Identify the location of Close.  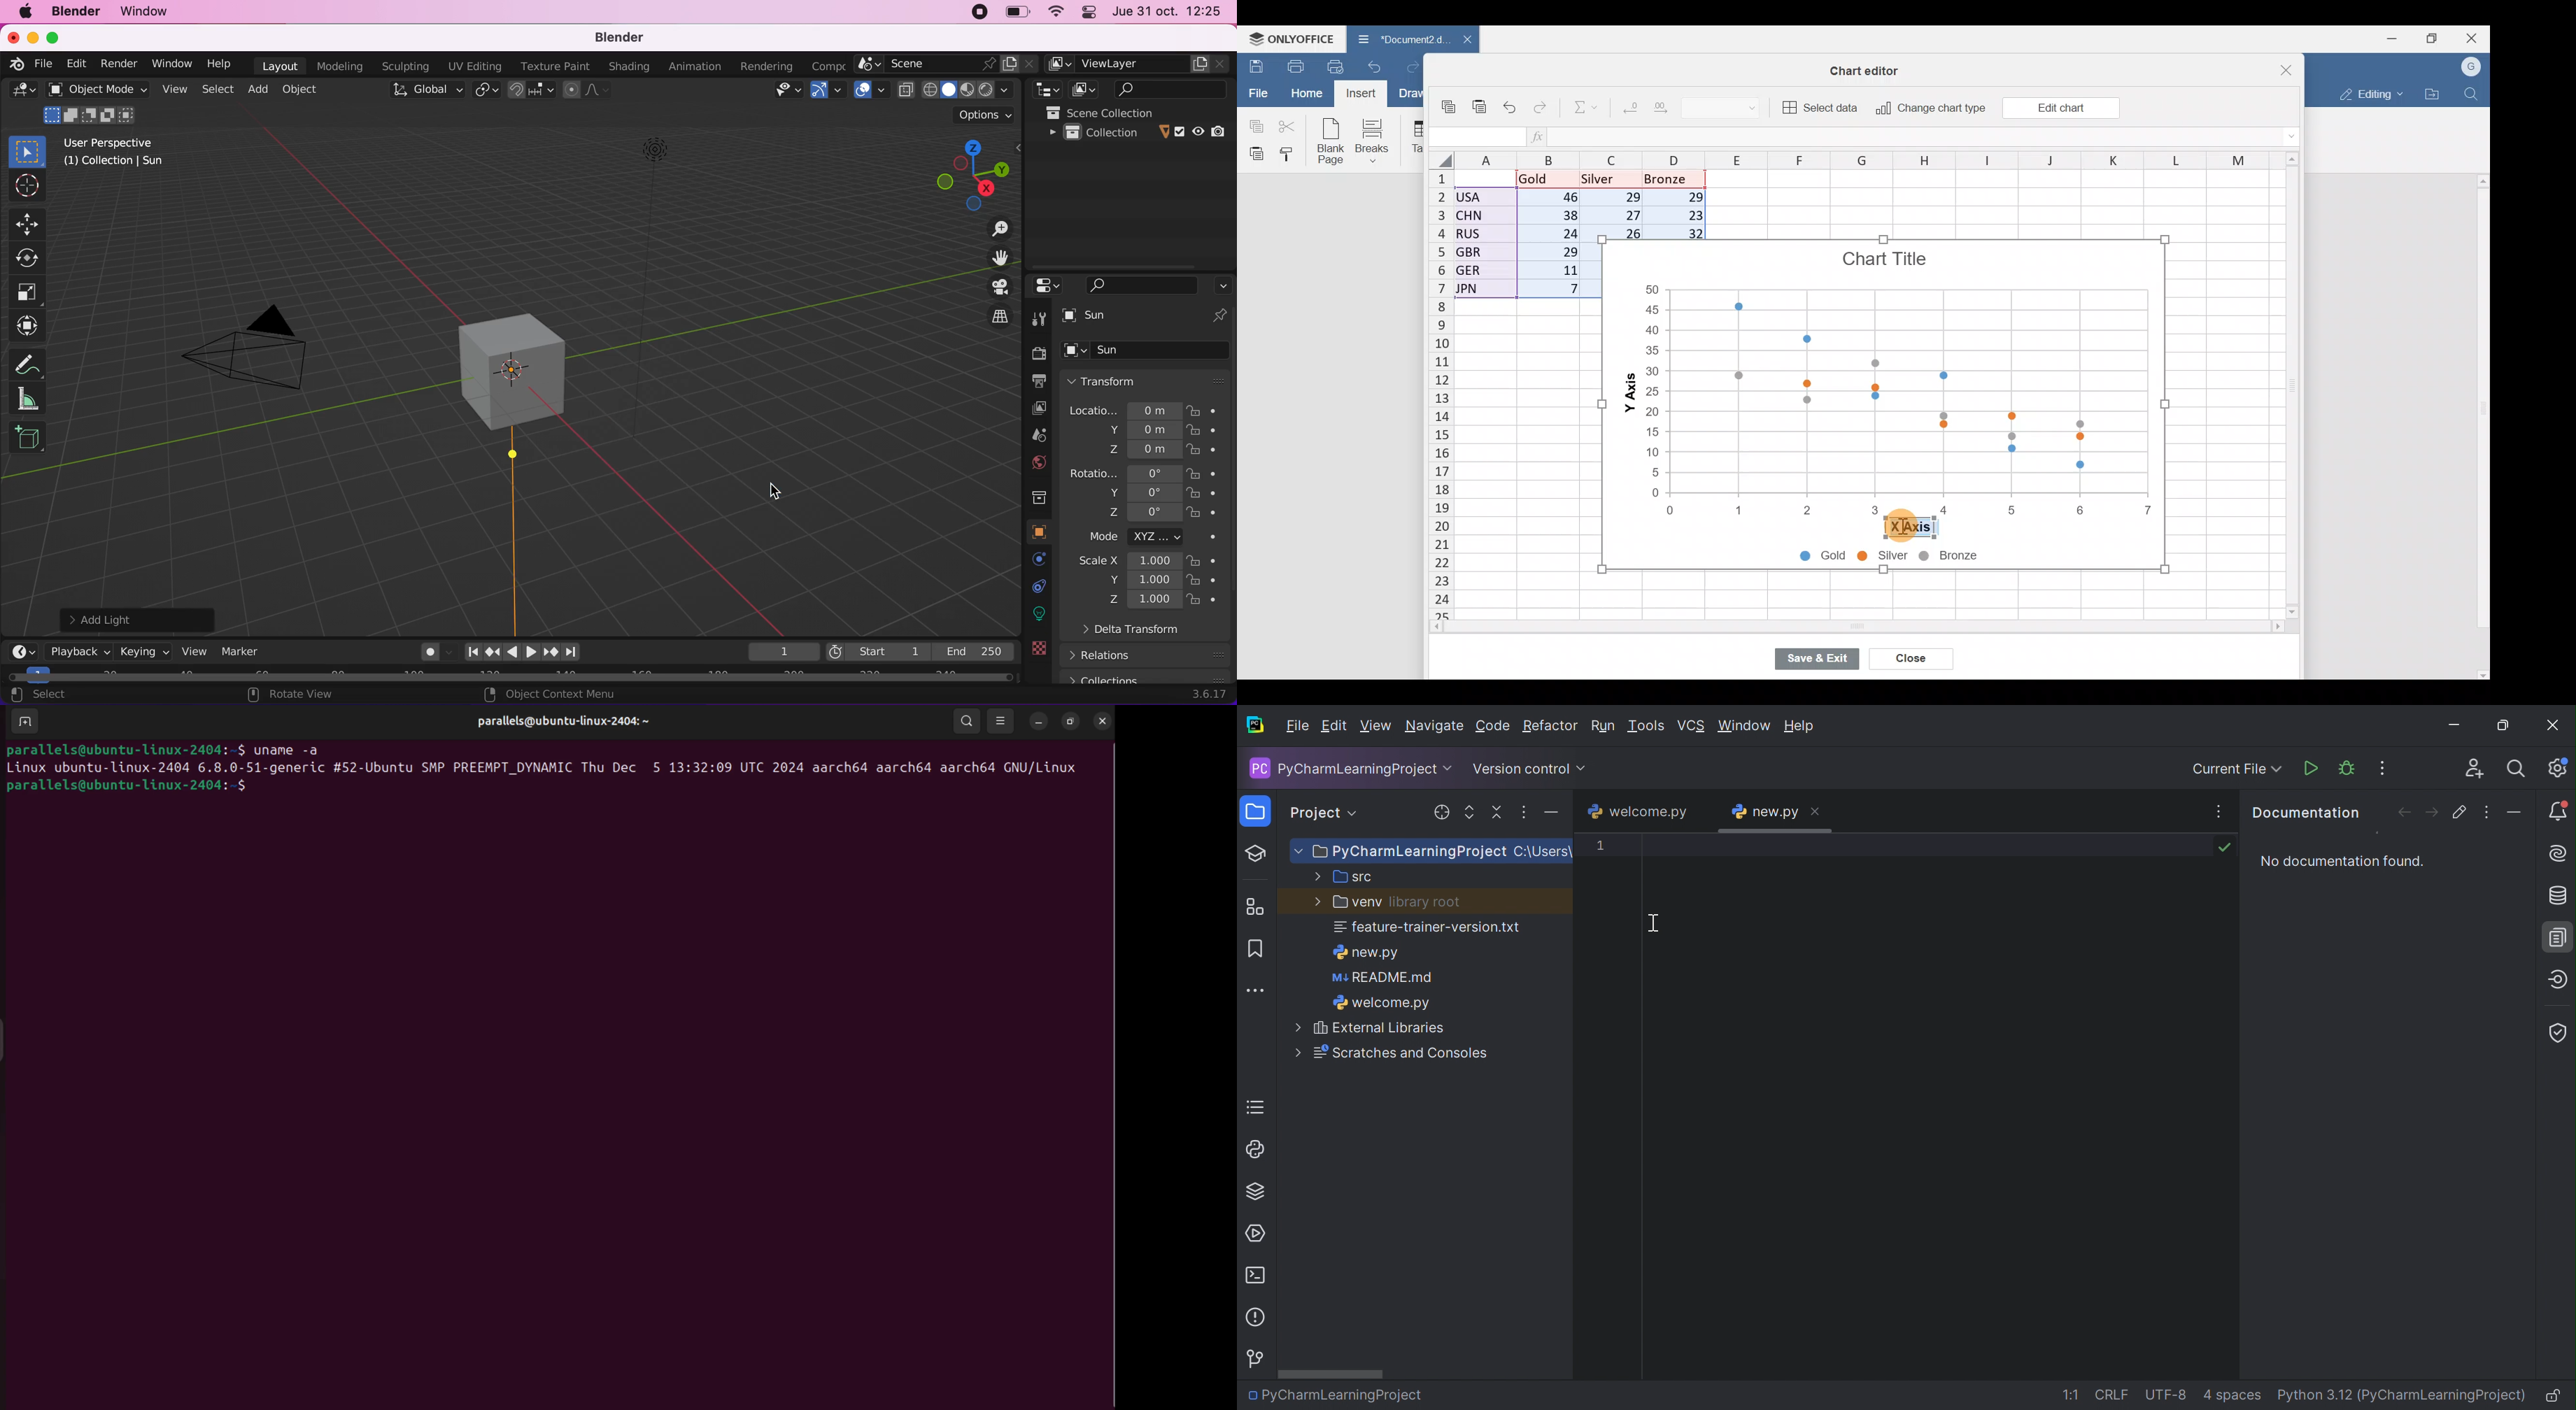
(1817, 810).